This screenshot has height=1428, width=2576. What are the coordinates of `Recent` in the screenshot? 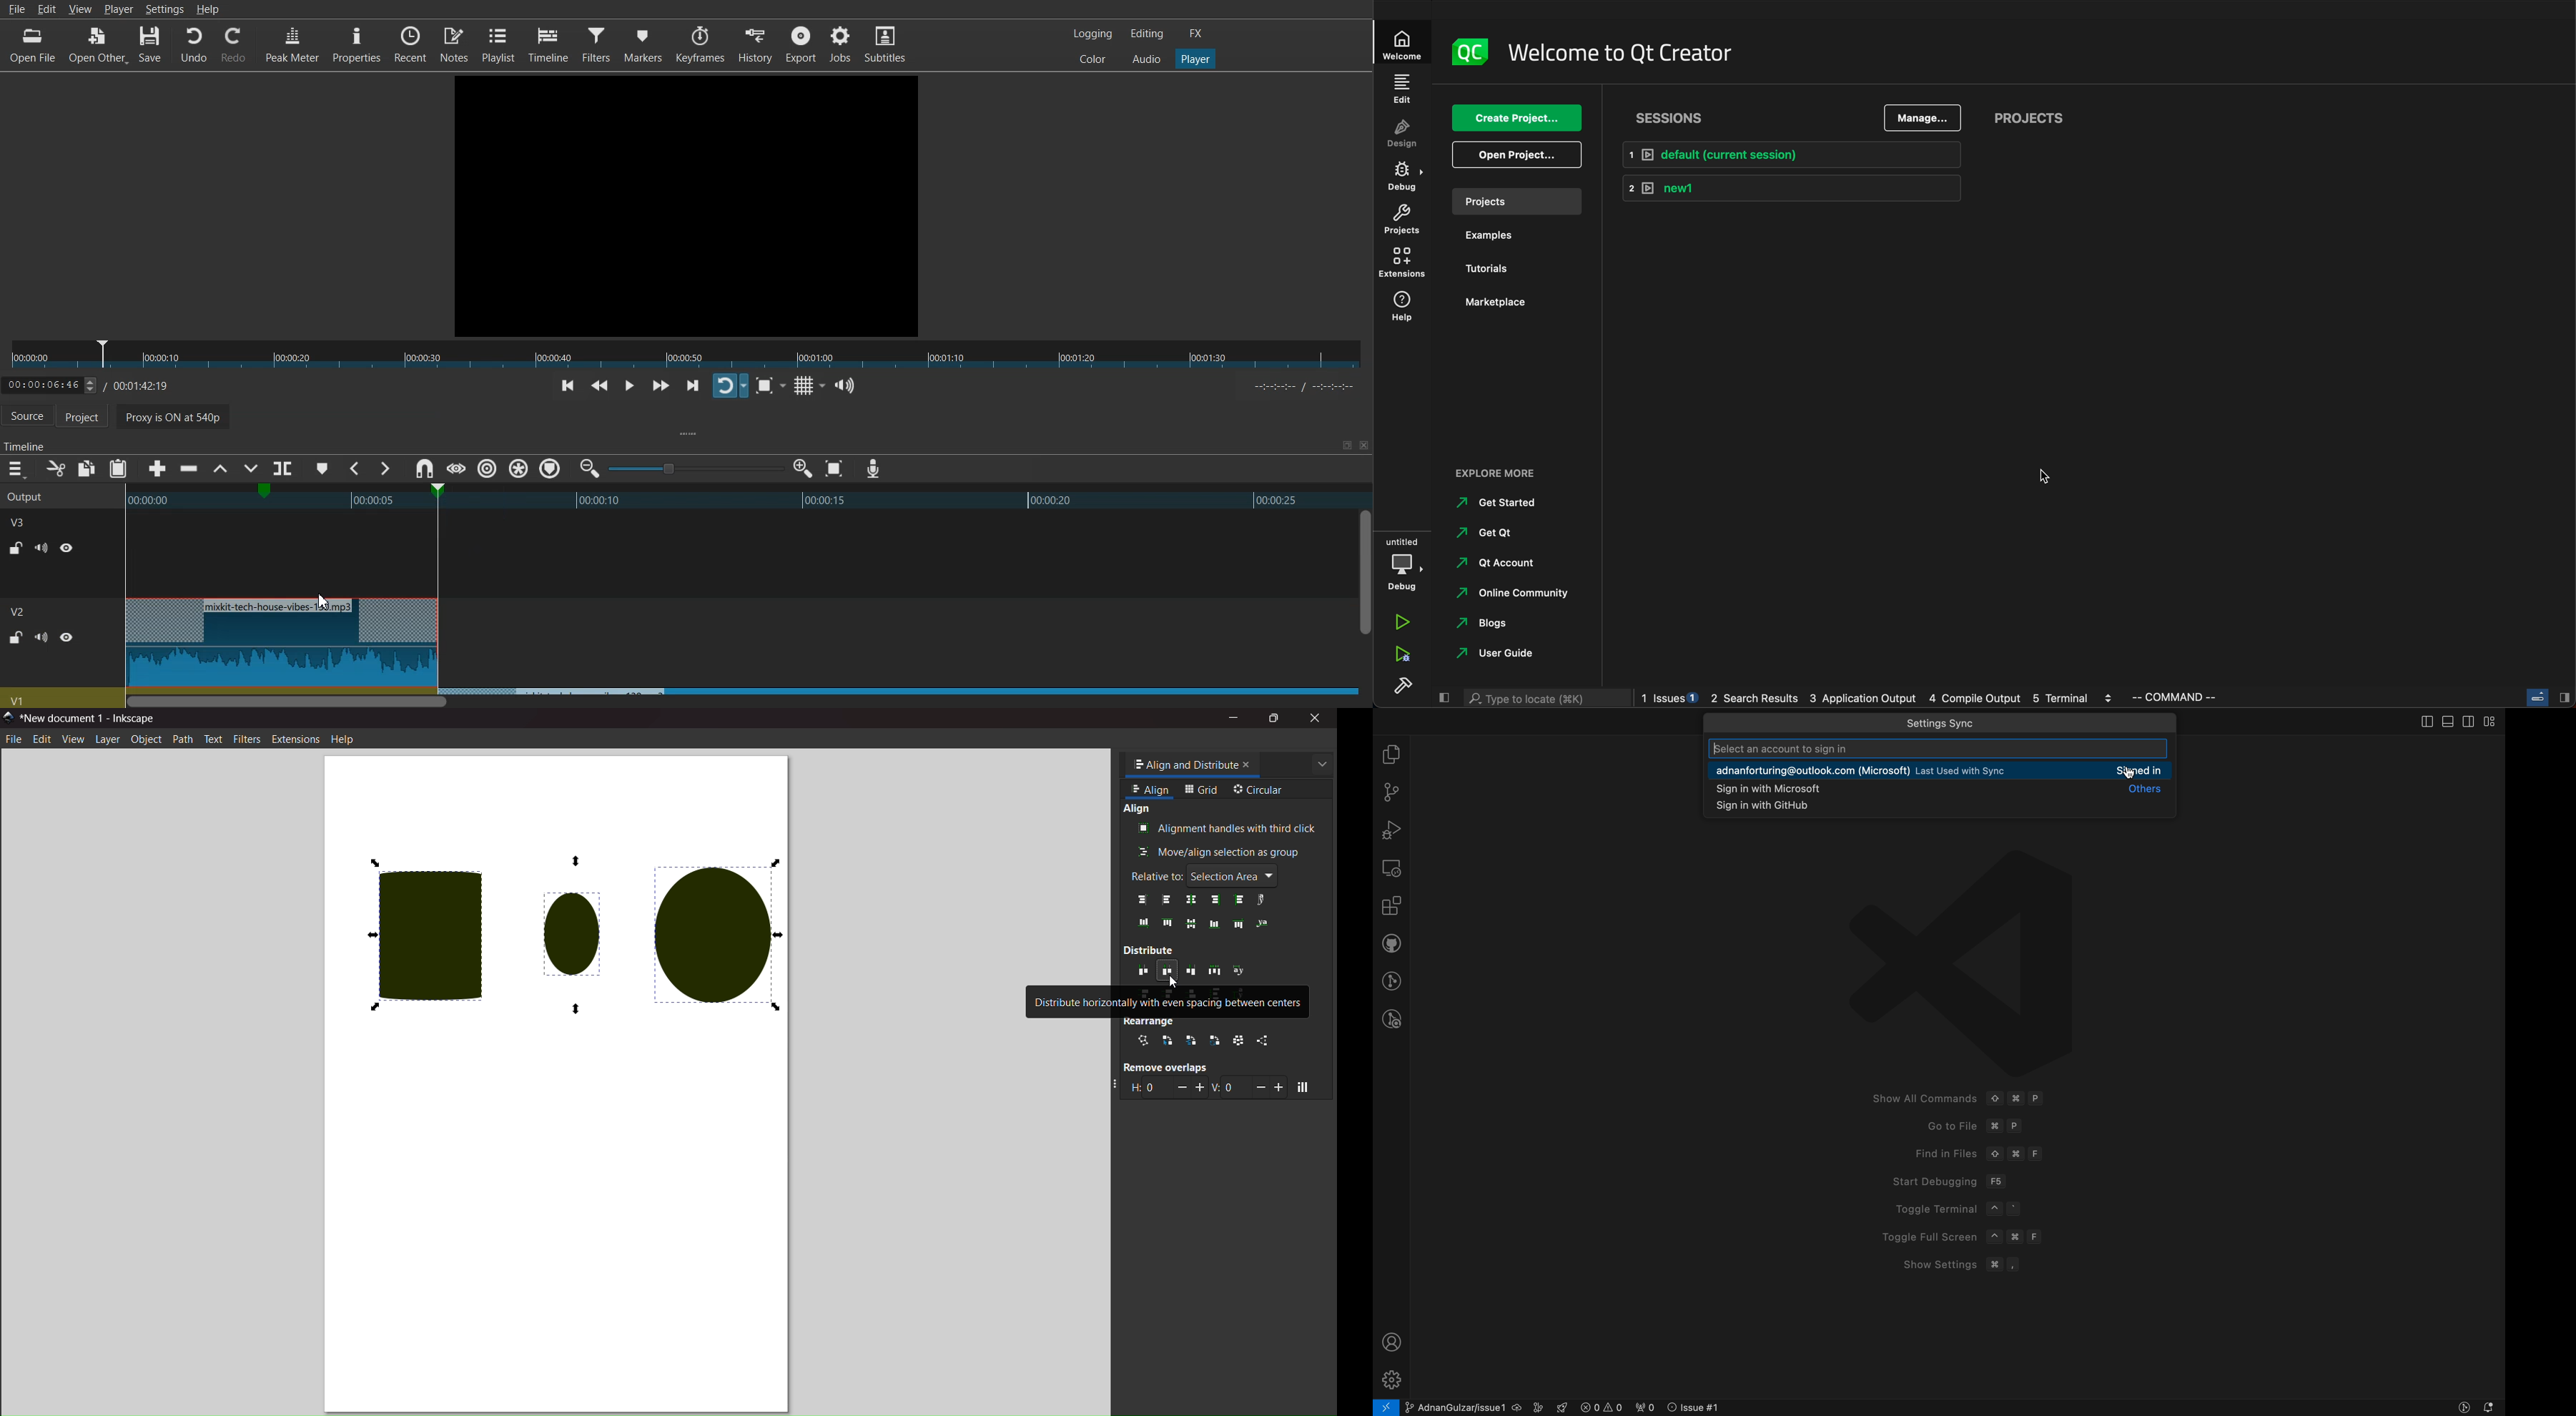 It's located at (410, 43).